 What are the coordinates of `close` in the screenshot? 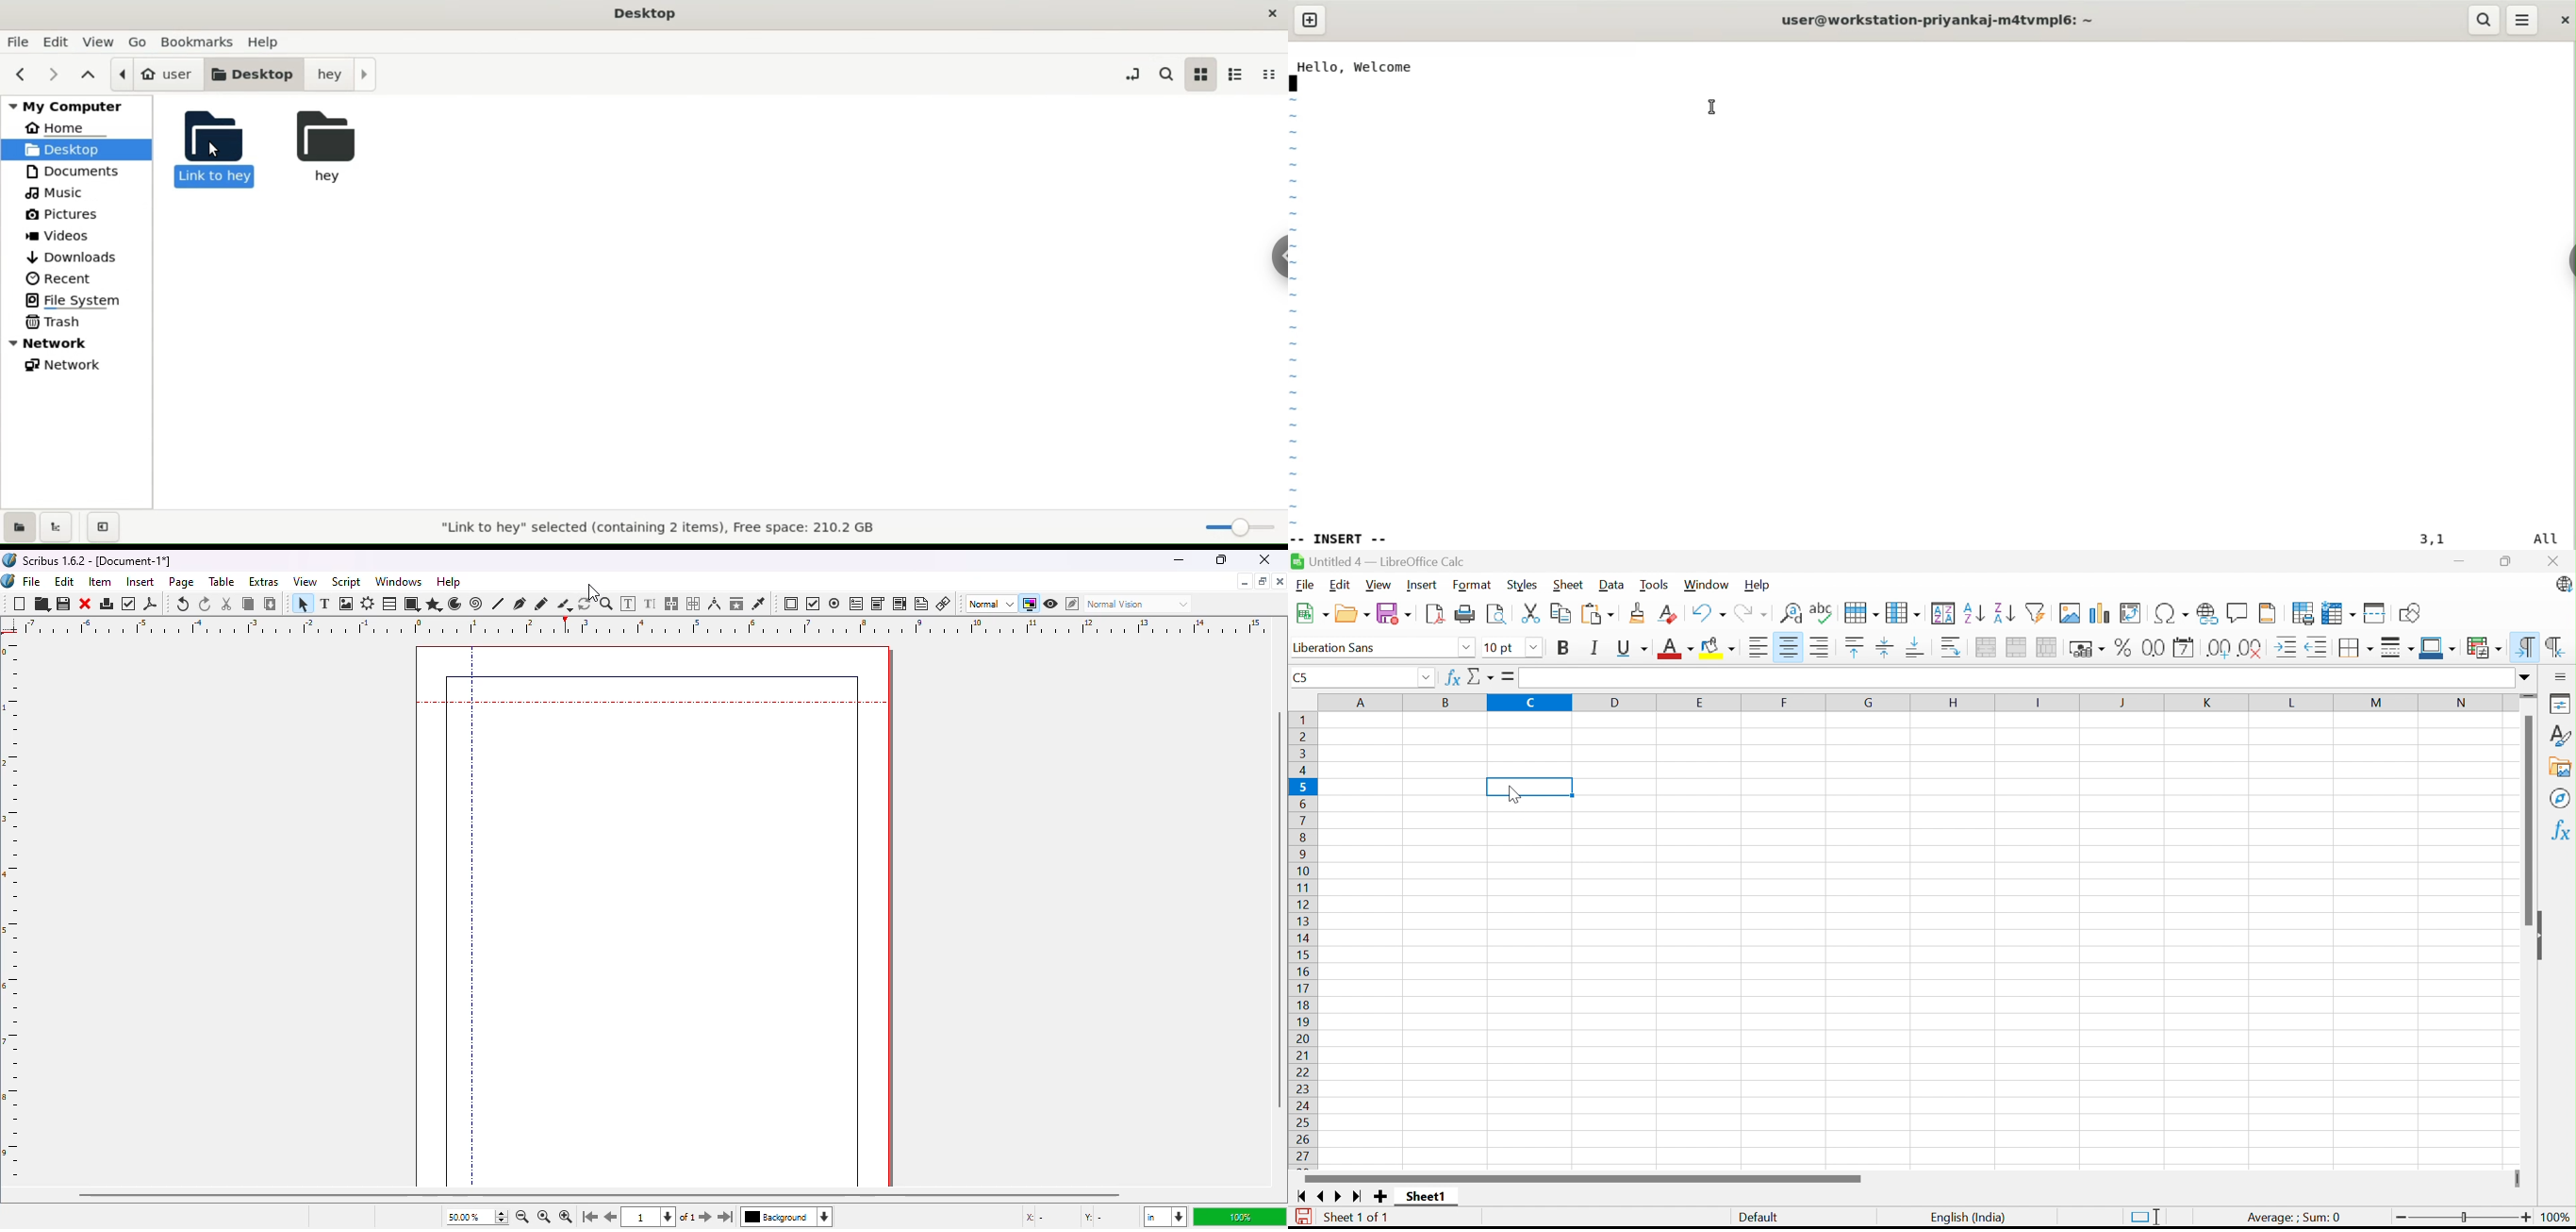 It's located at (86, 604).